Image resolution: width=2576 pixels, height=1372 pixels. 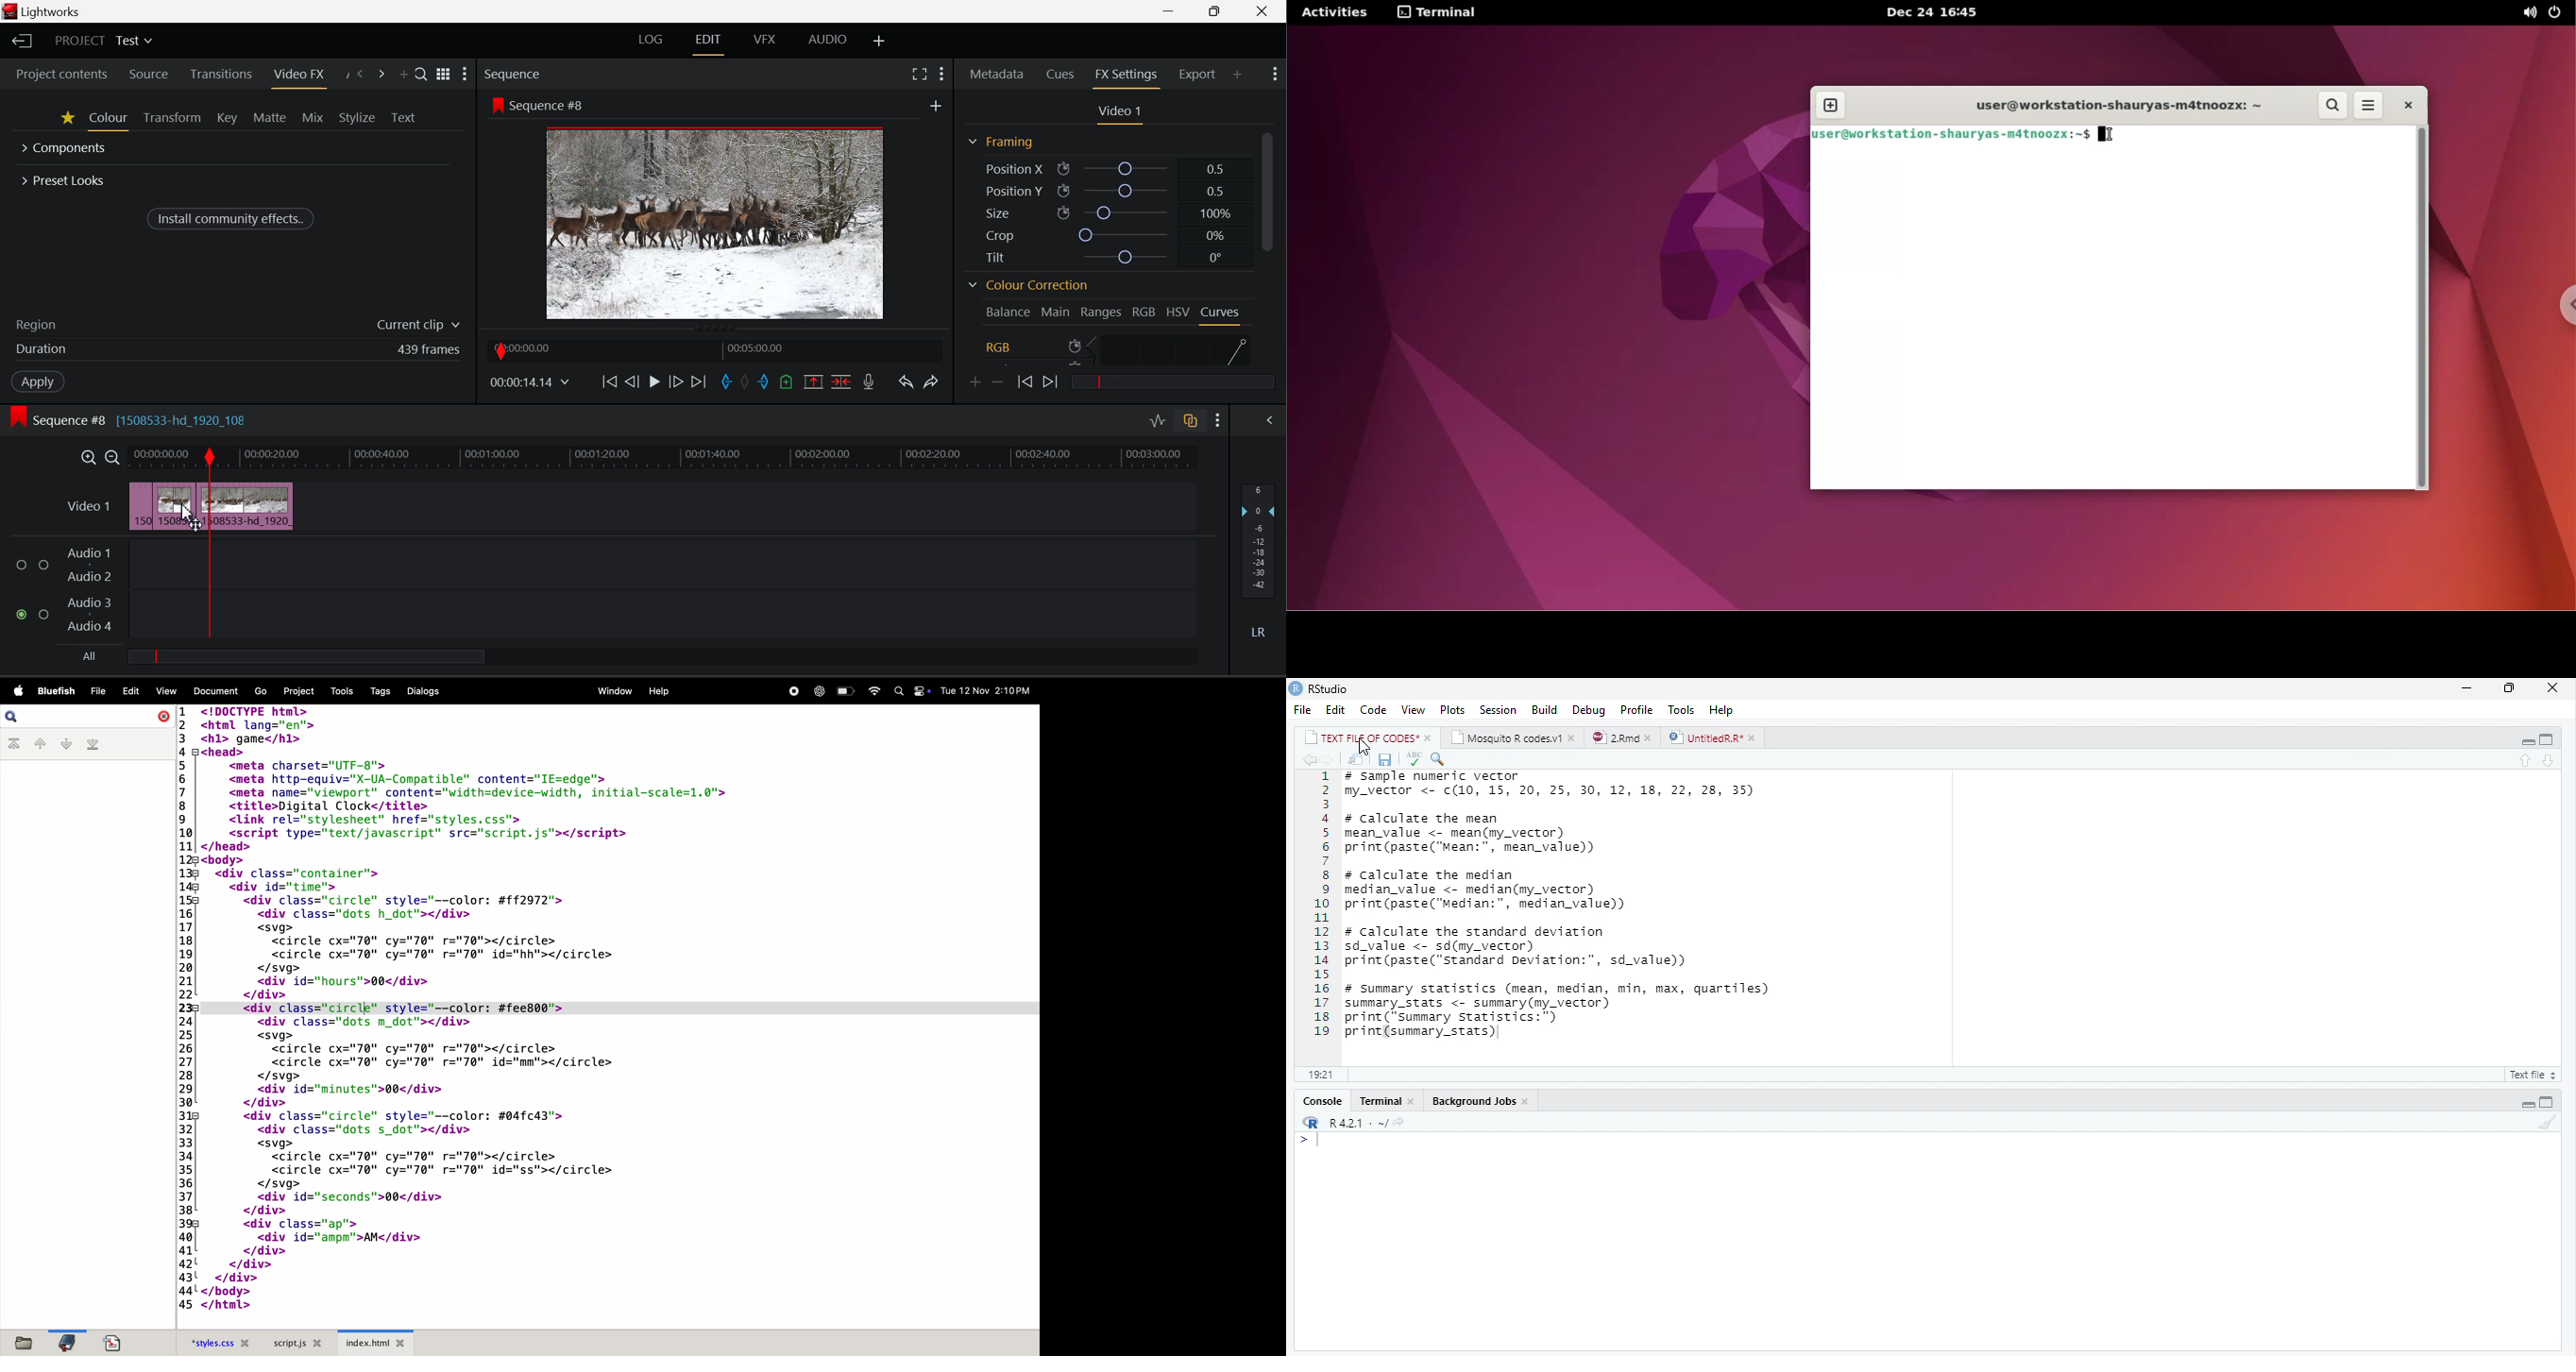 What do you see at coordinates (186, 511) in the screenshot?
I see `Cursor on Cut Clip` at bounding box center [186, 511].